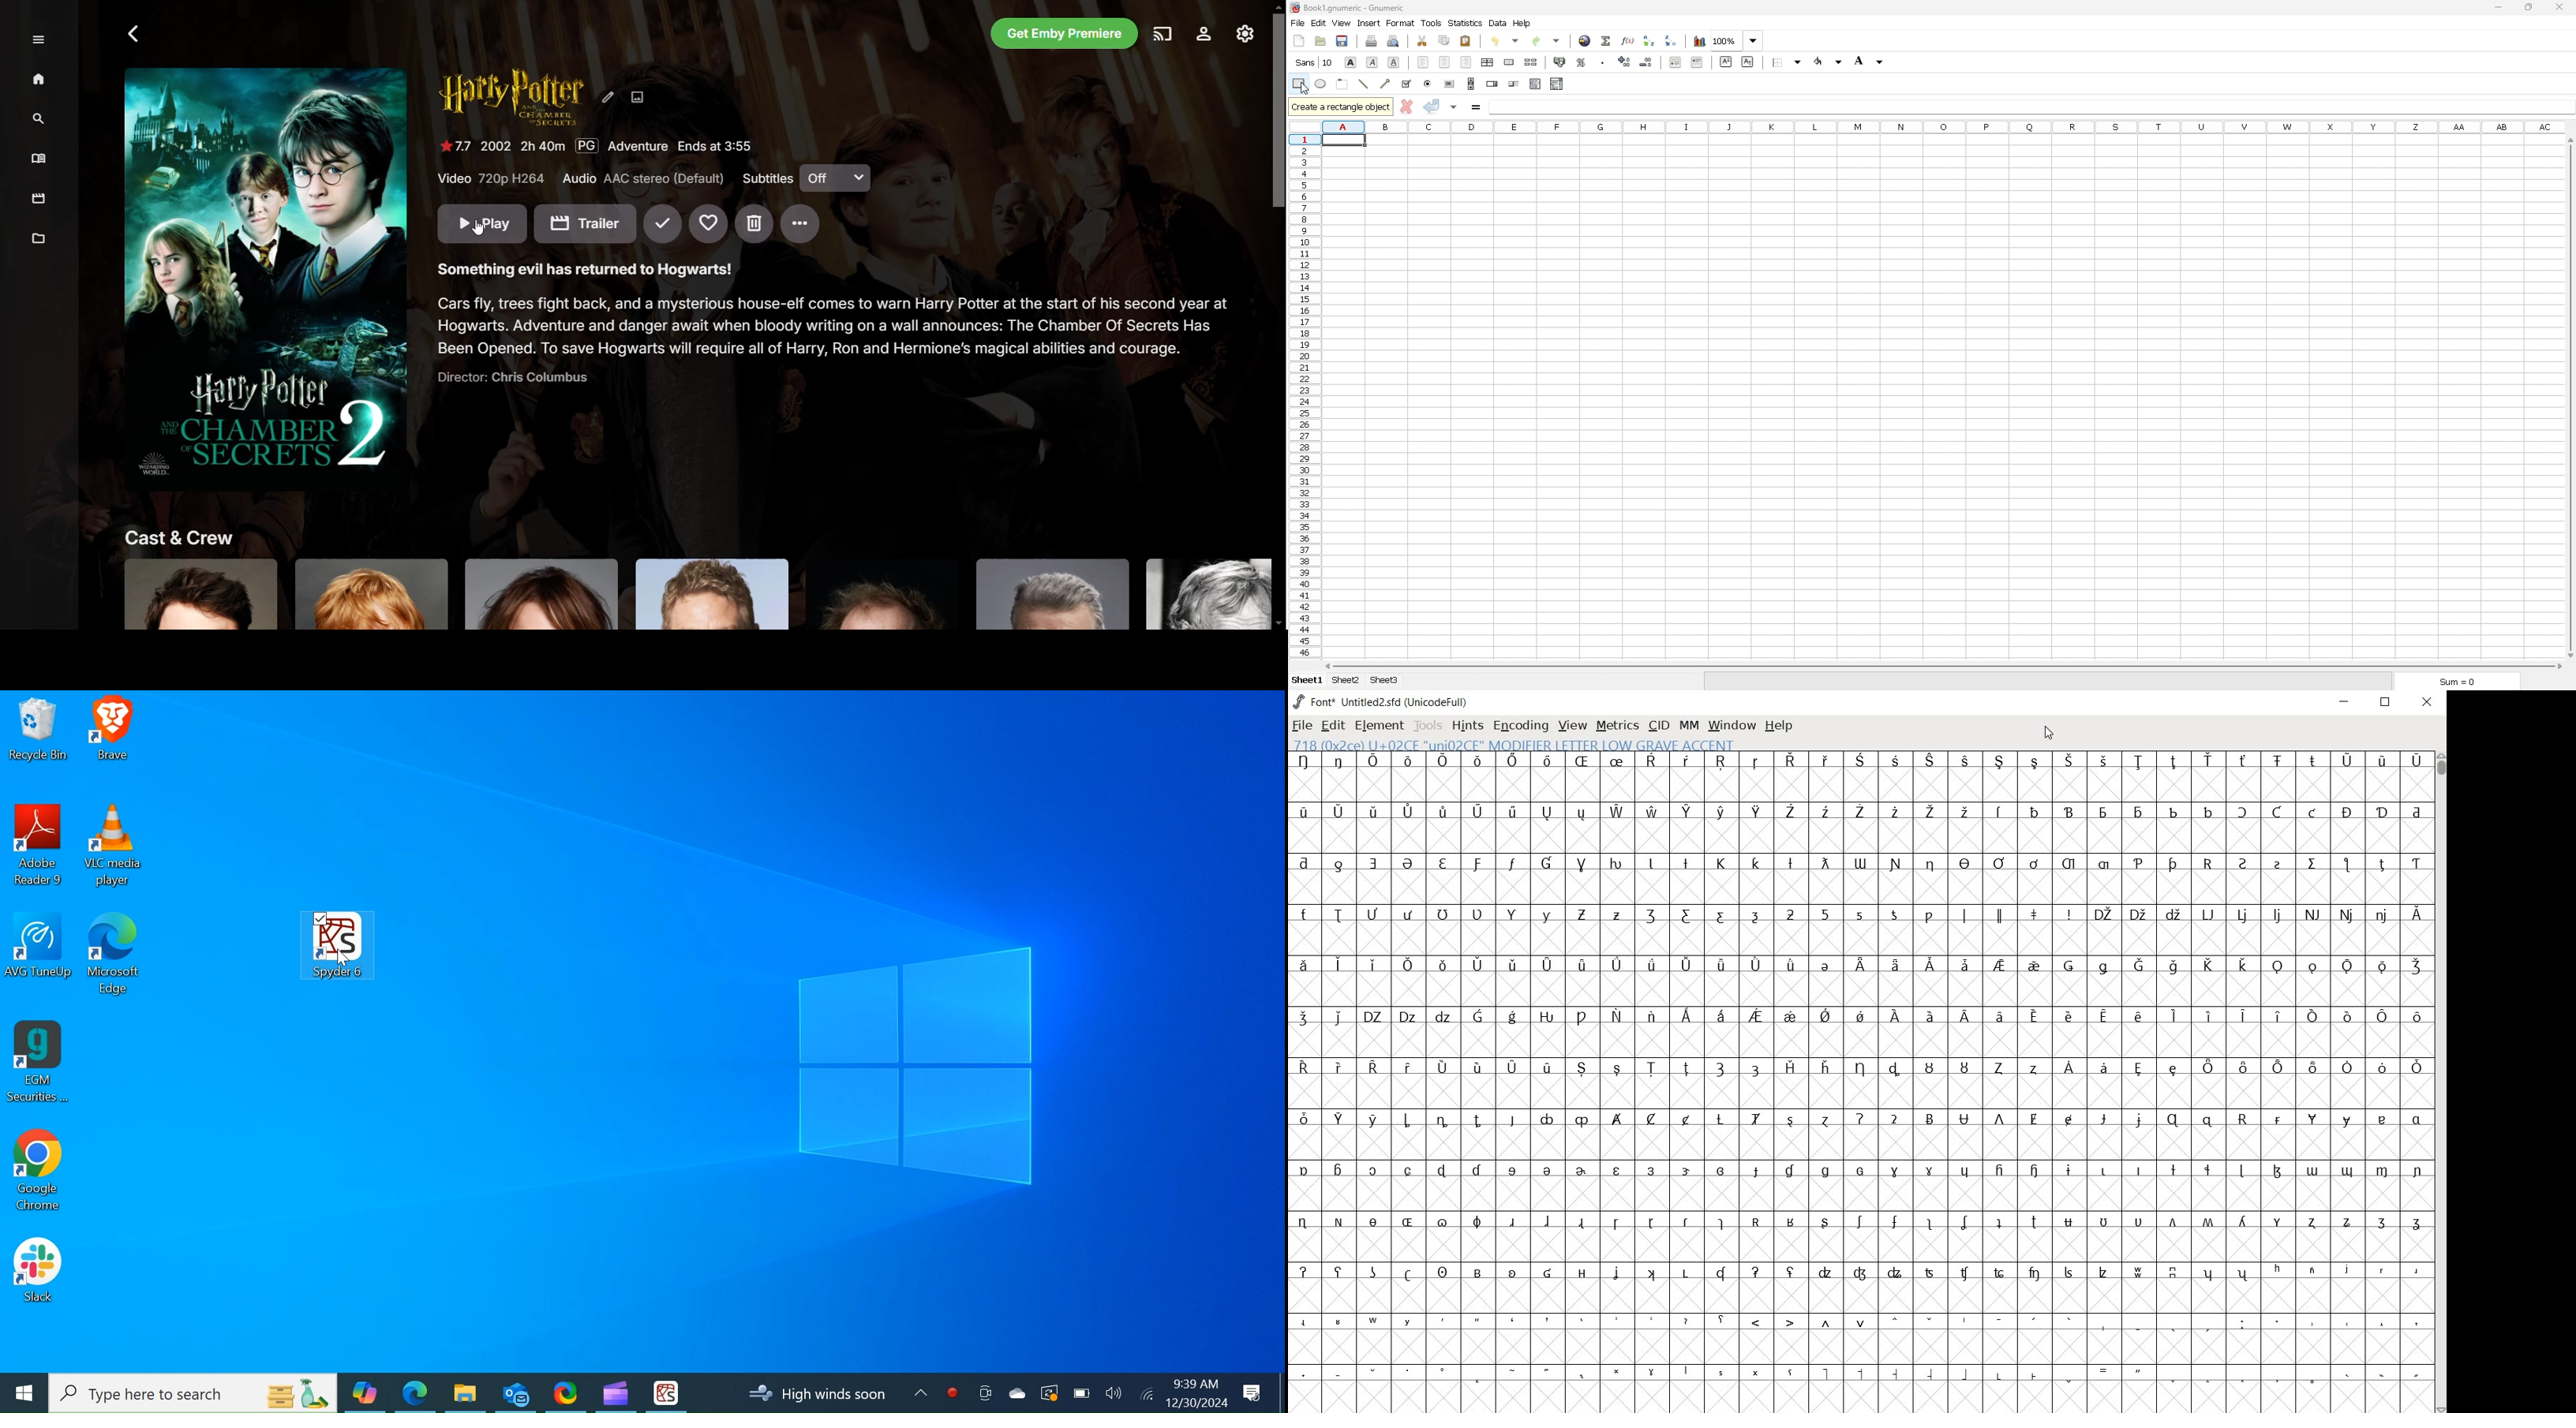 Image resolution: width=2576 pixels, height=1428 pixels. I want to click on list, so click(1536, 84).